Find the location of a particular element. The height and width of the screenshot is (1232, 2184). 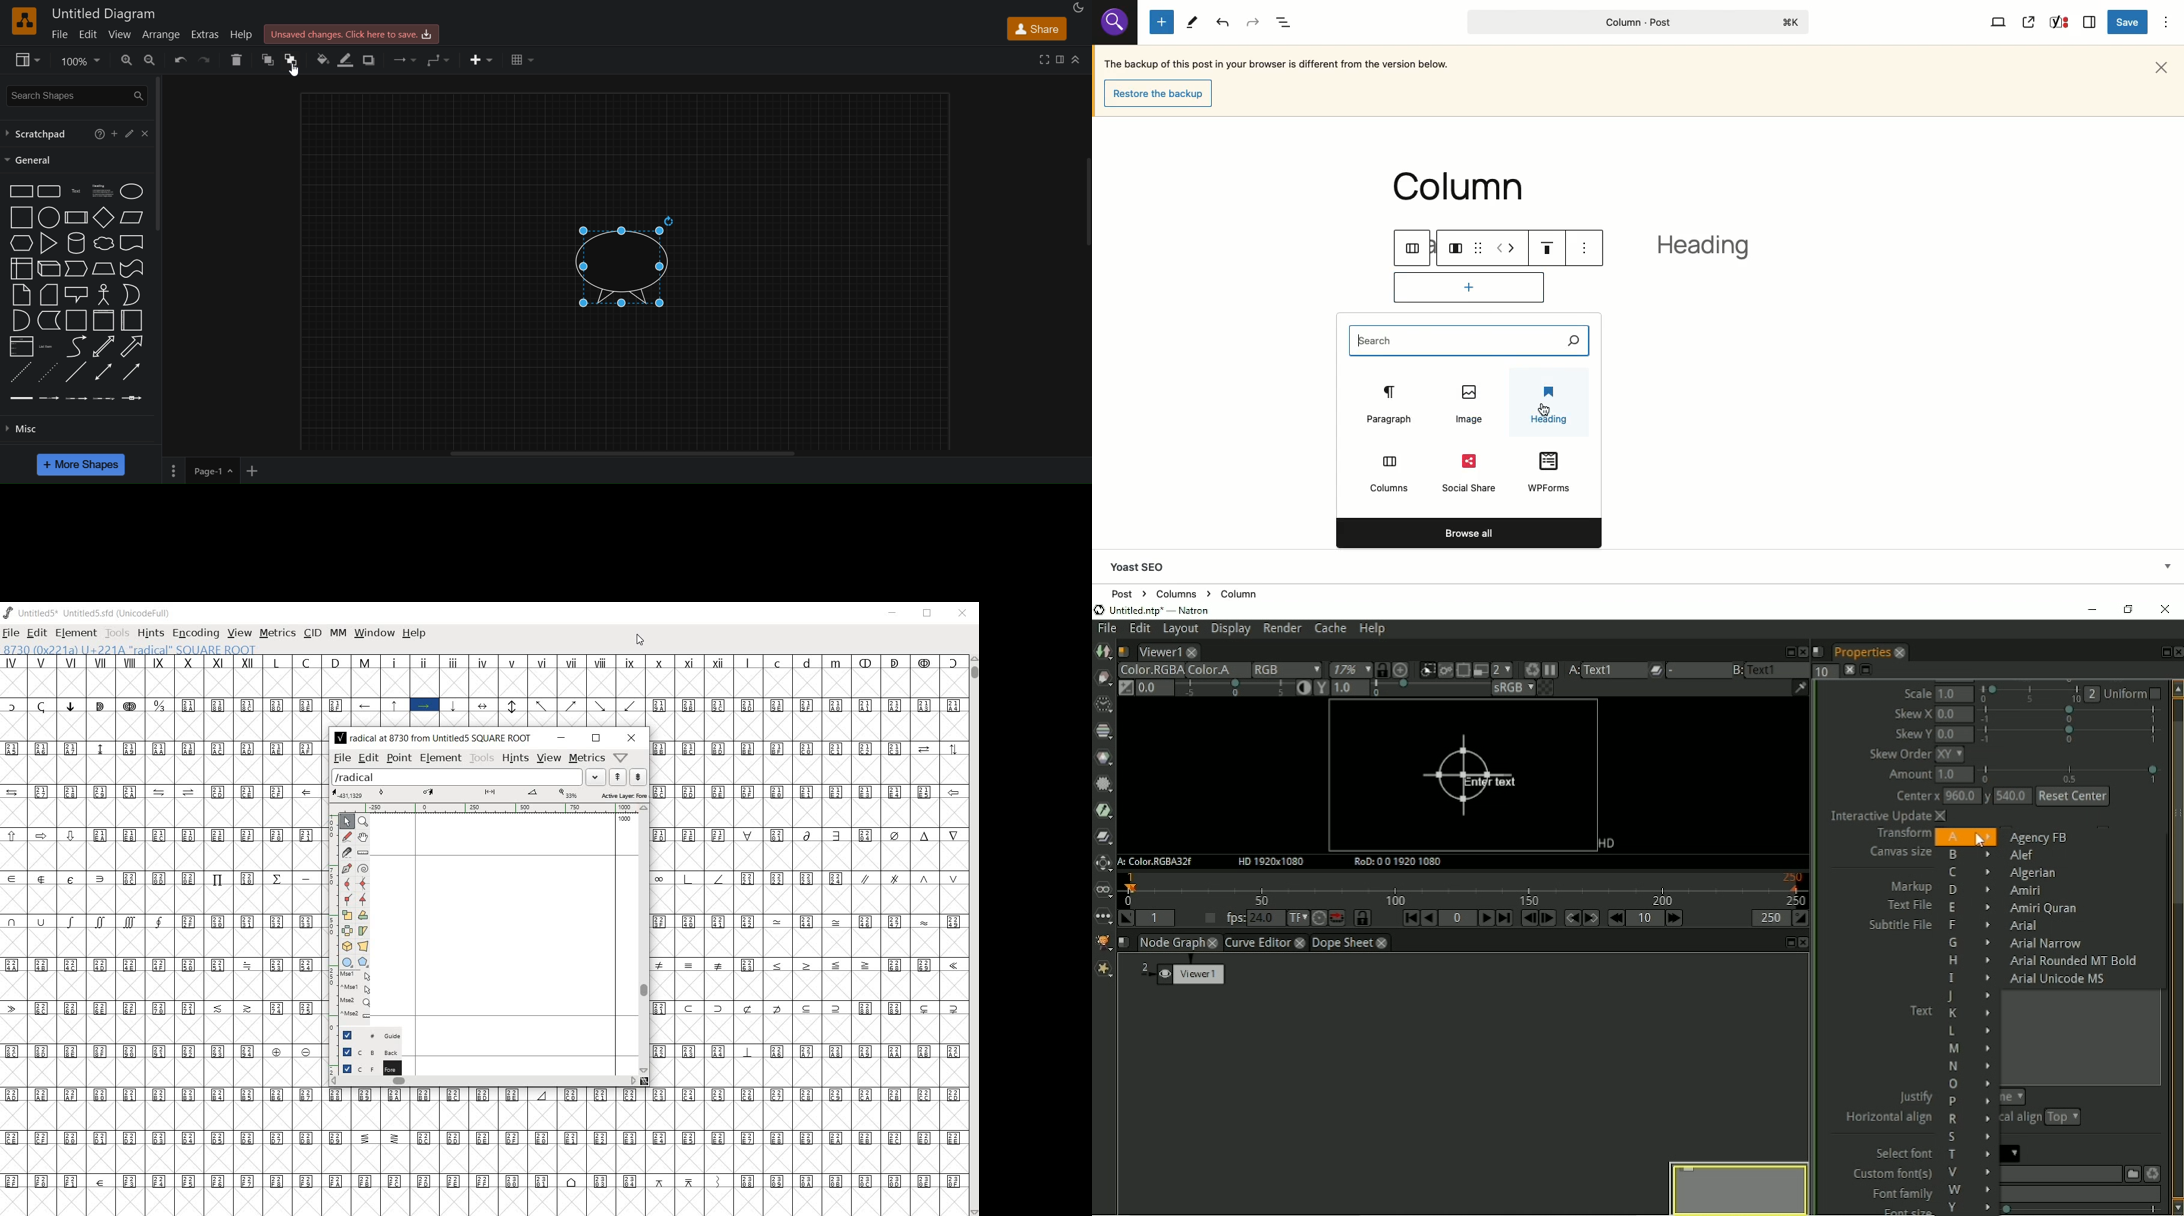

logo is located at coordinates (24, 21).